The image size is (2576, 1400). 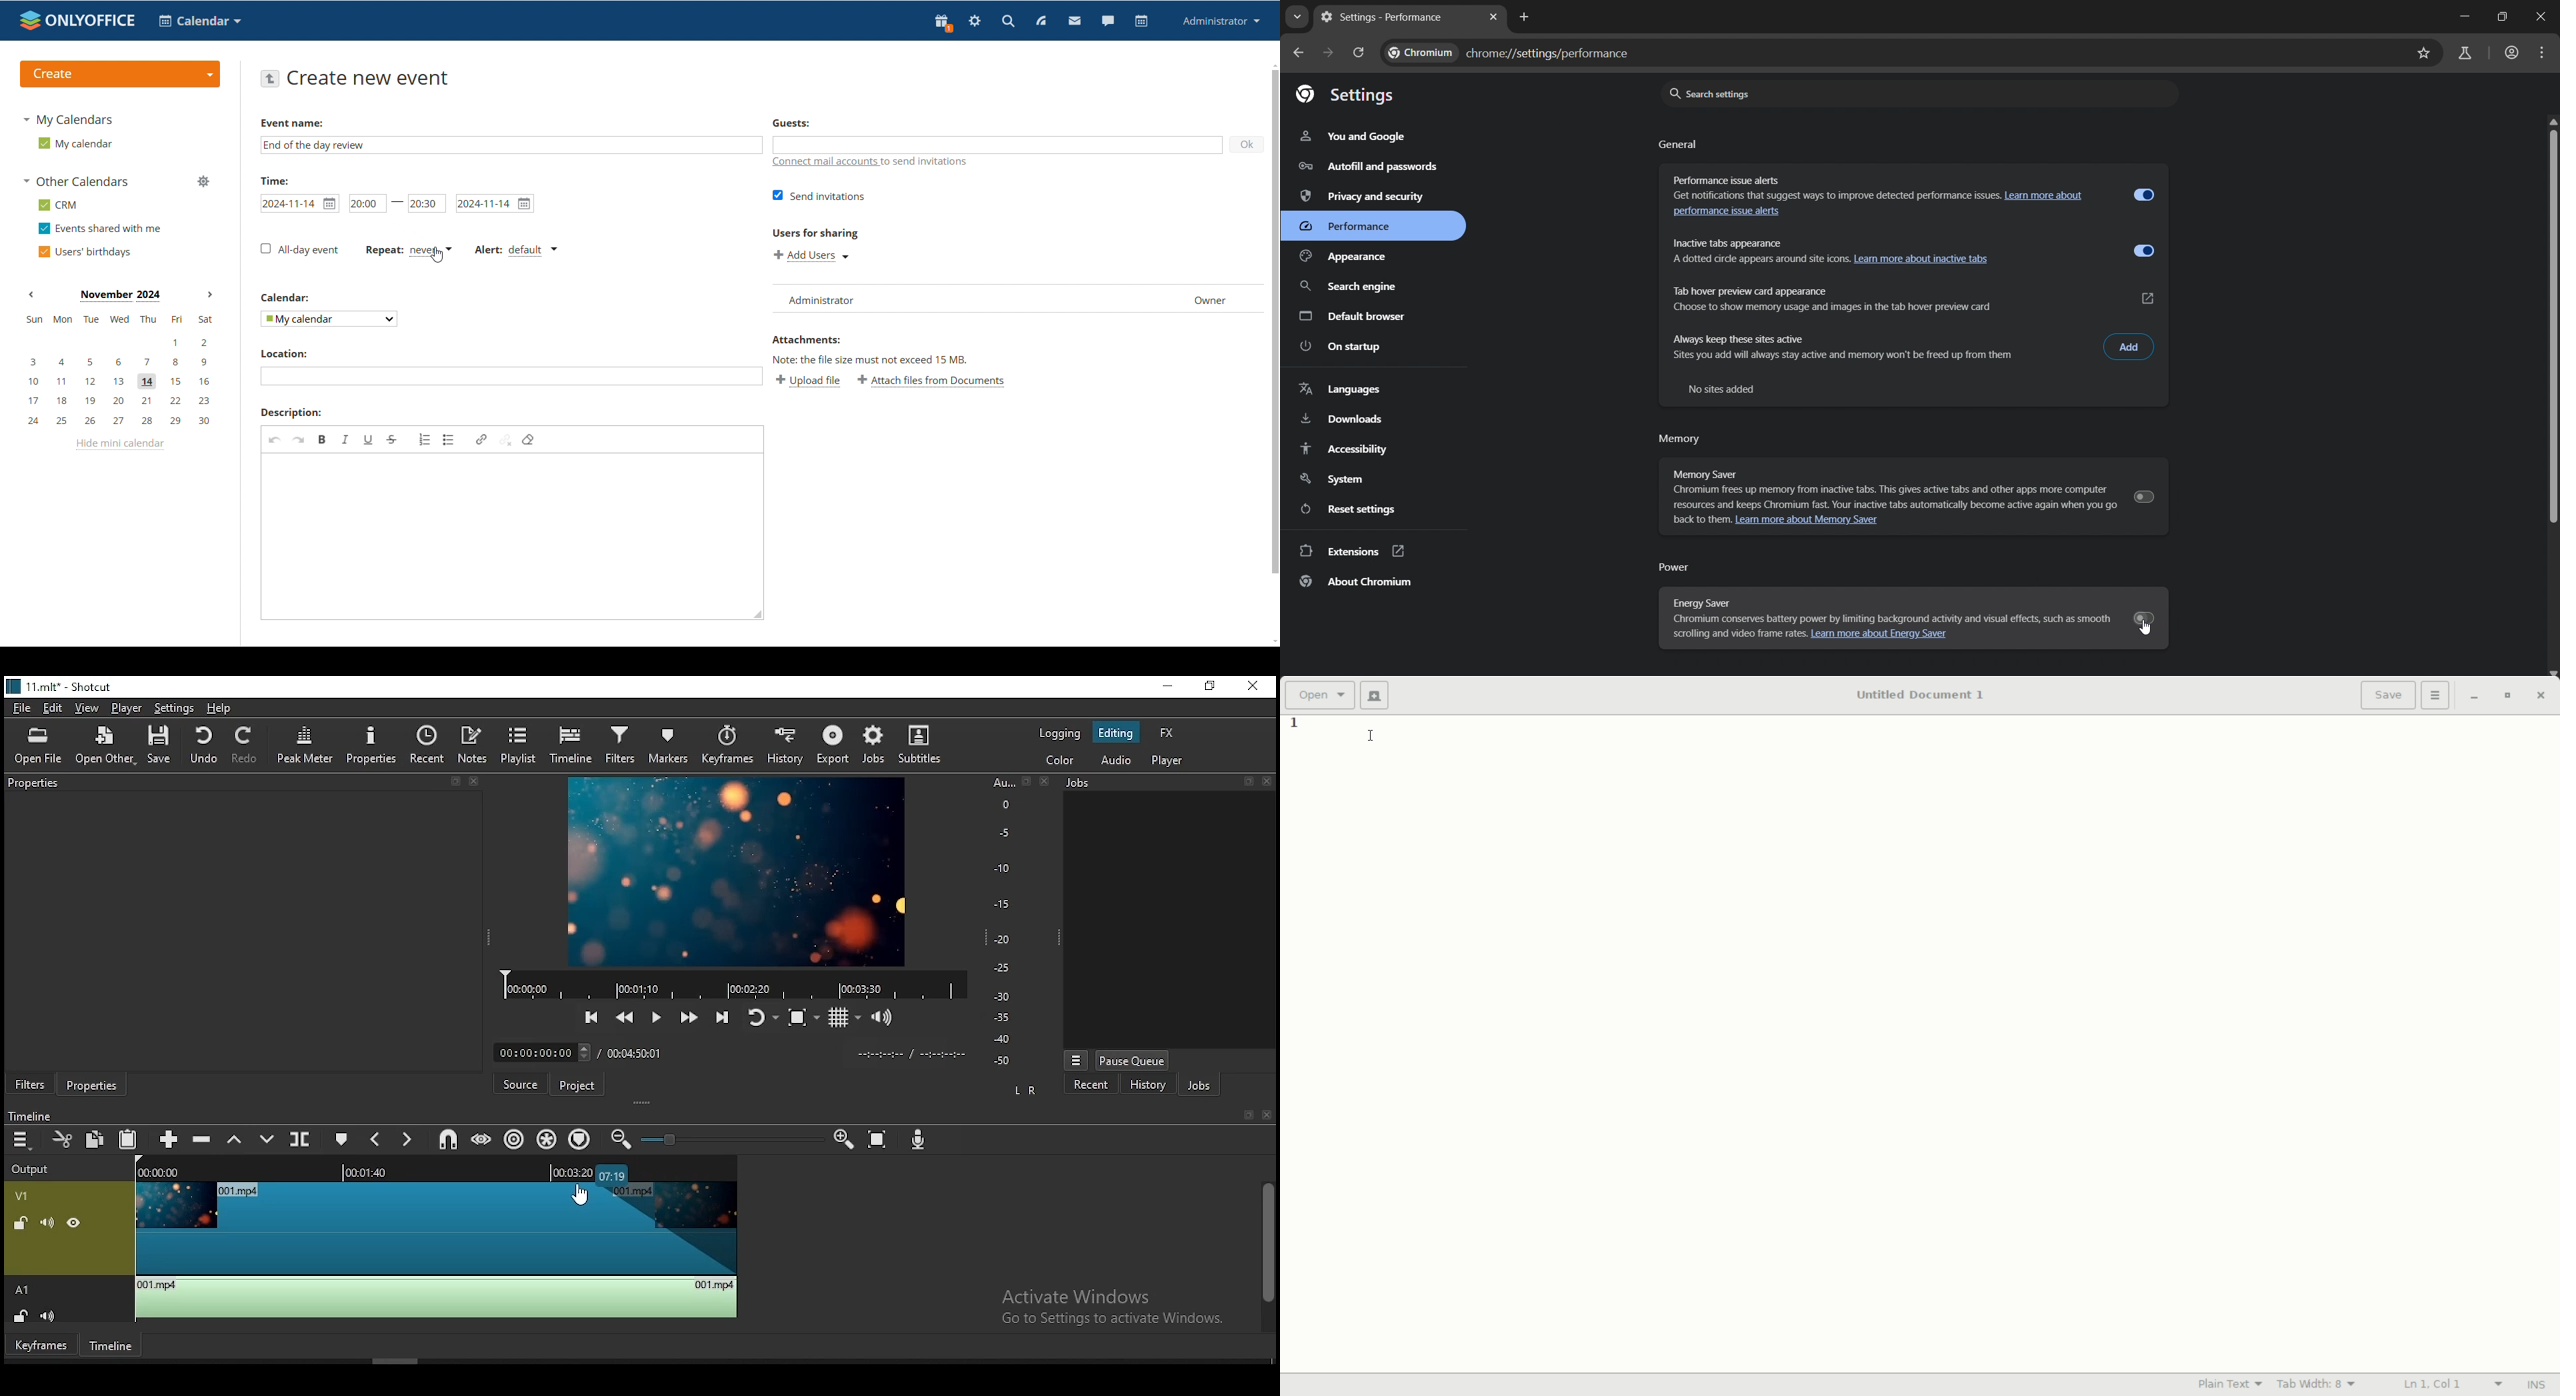 I want to click on tab width 8, so click(x=2317, y=1385).